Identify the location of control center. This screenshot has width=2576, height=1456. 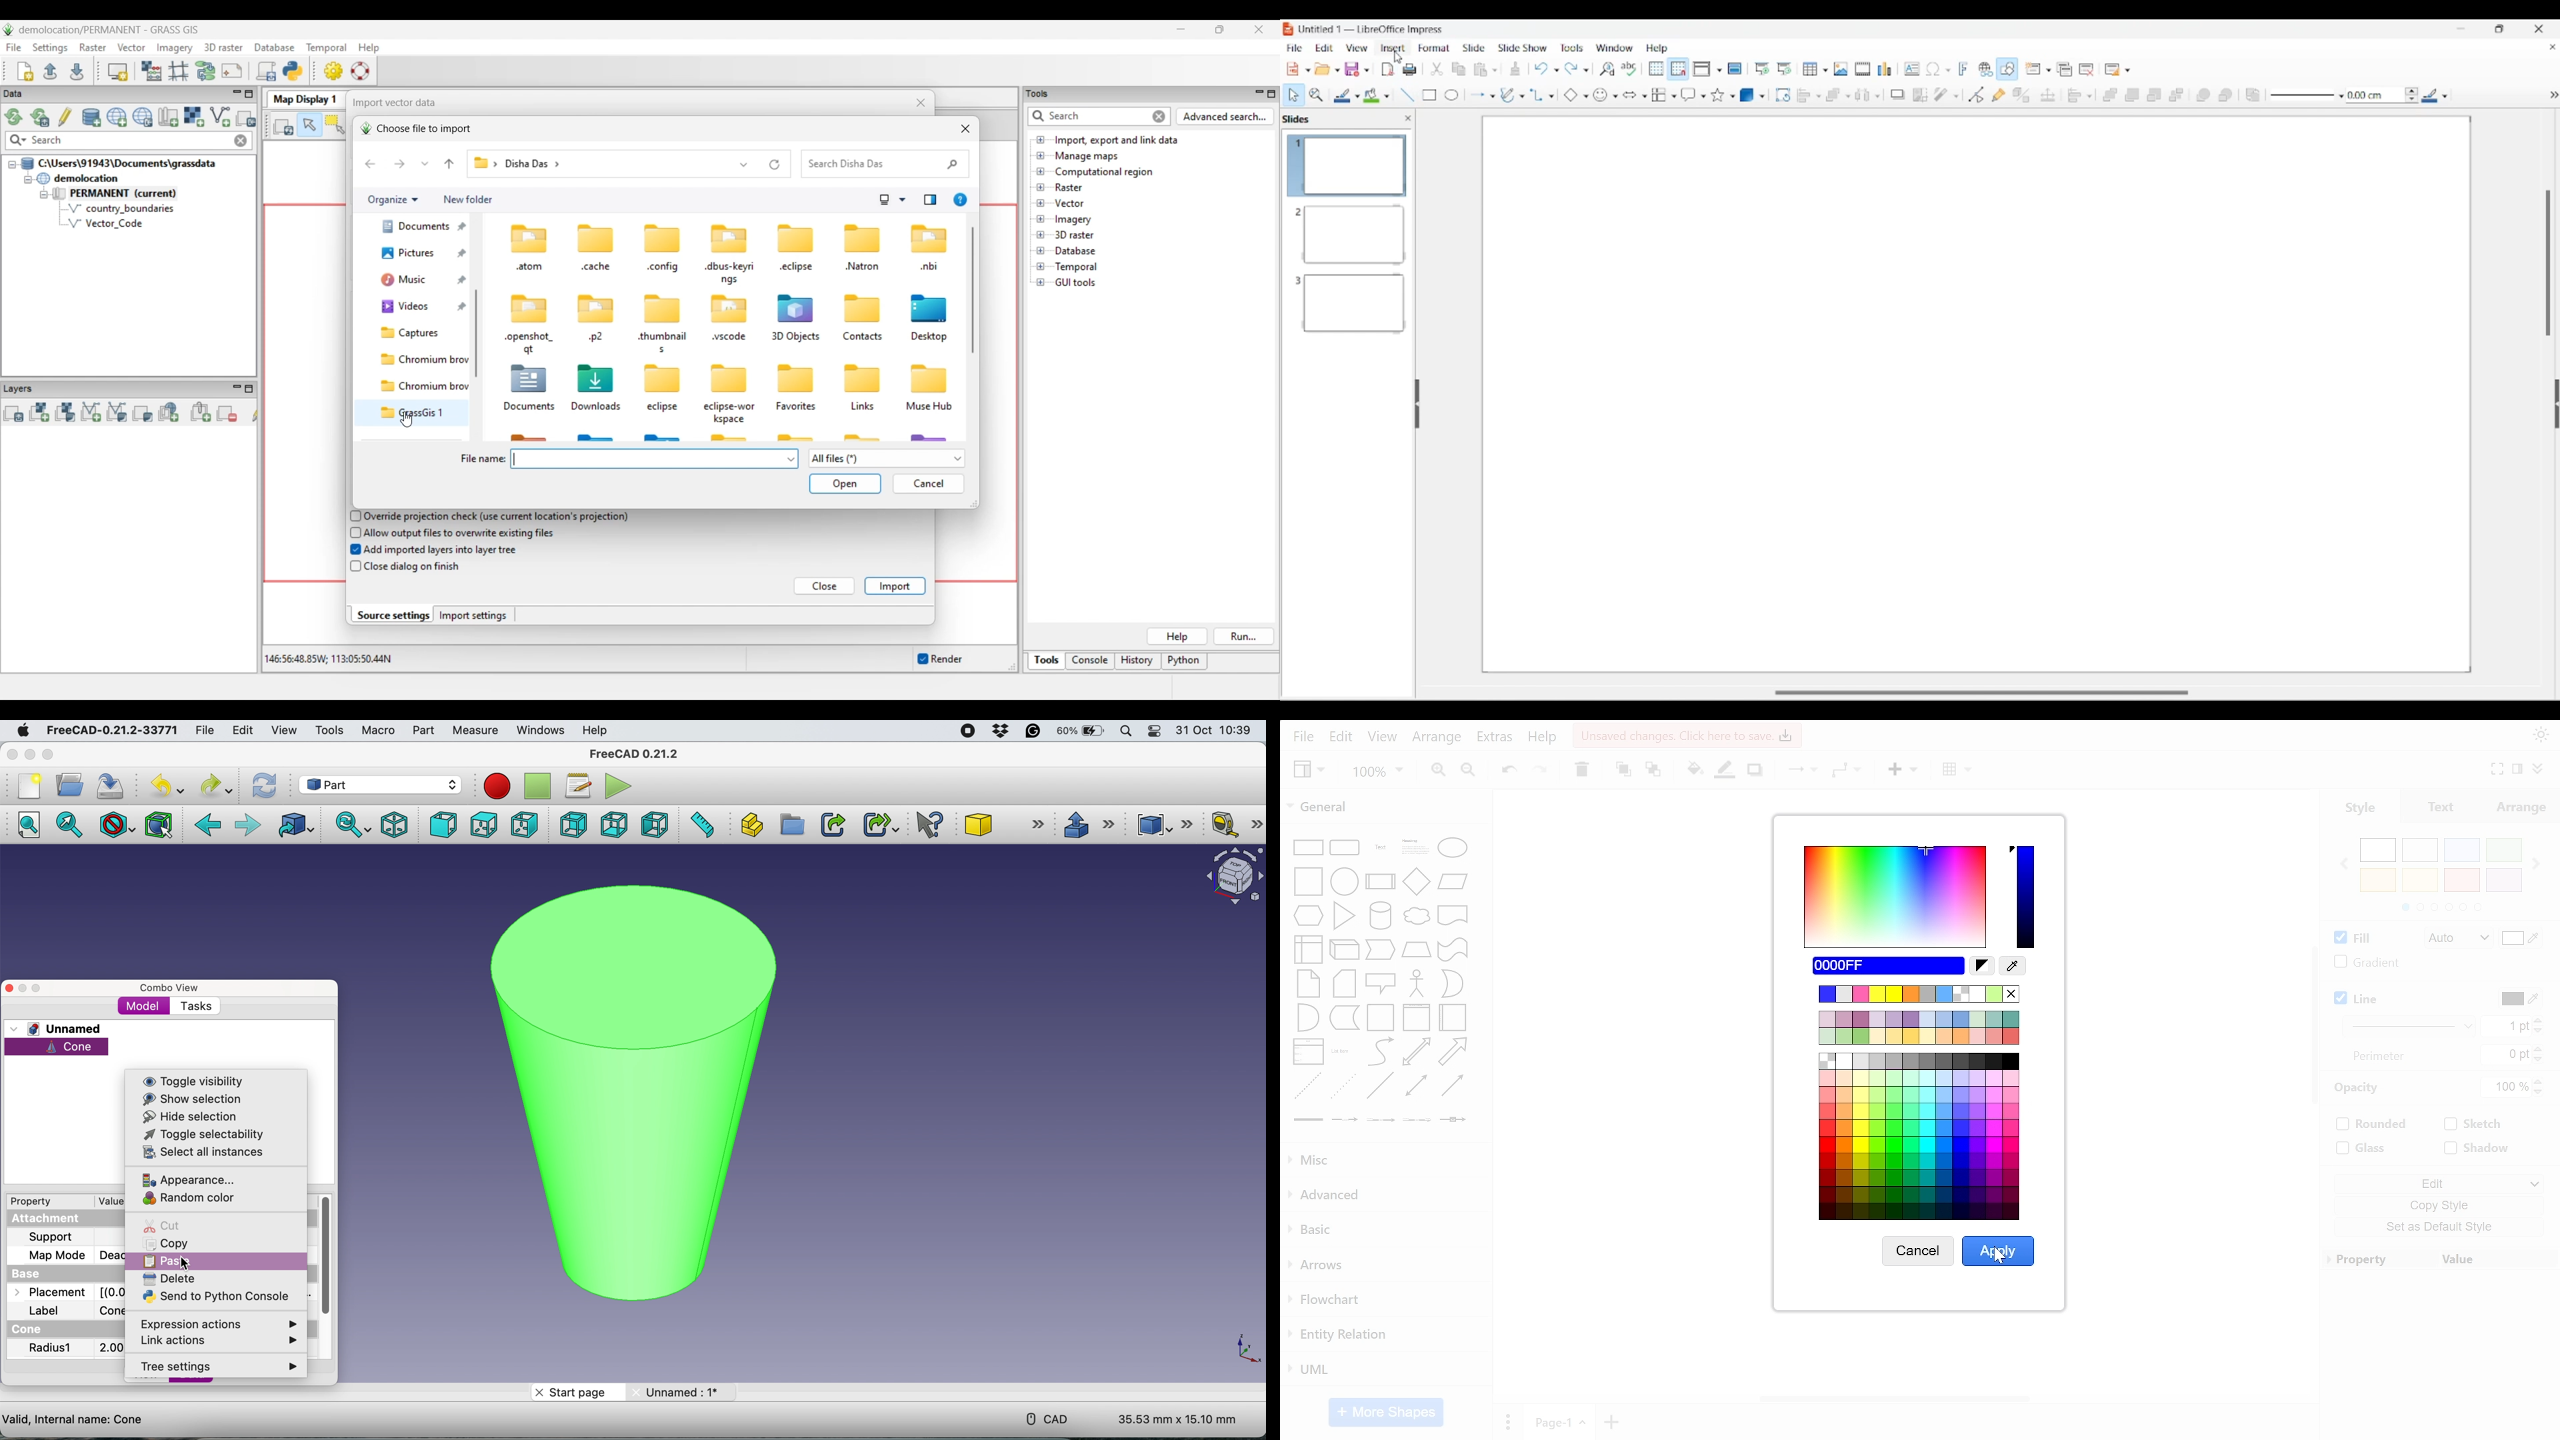
(1156, 732).